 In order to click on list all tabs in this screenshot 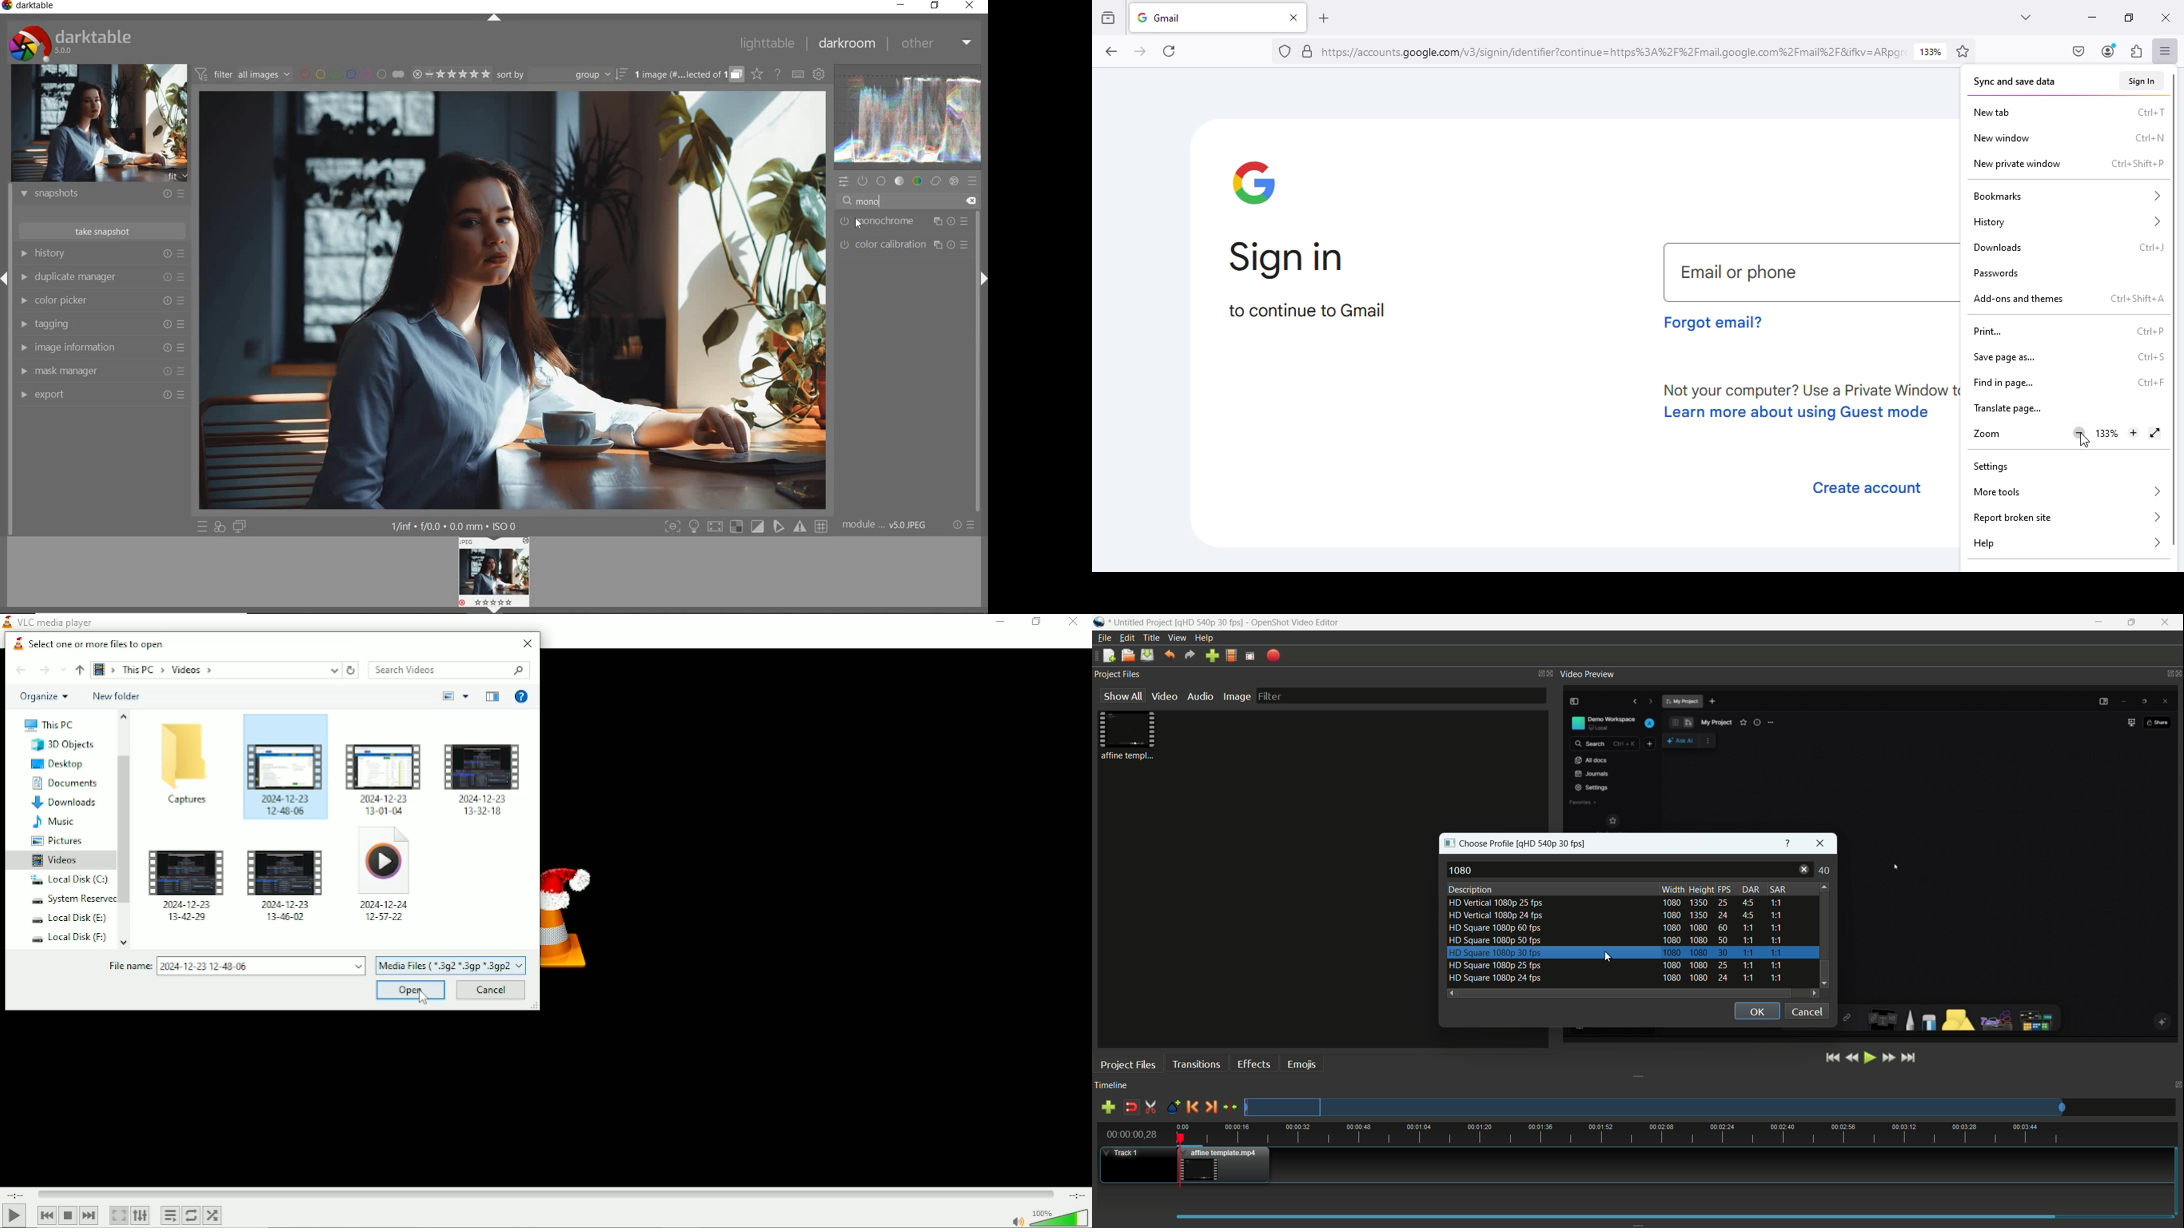, I will do `click(2027, 18)`.